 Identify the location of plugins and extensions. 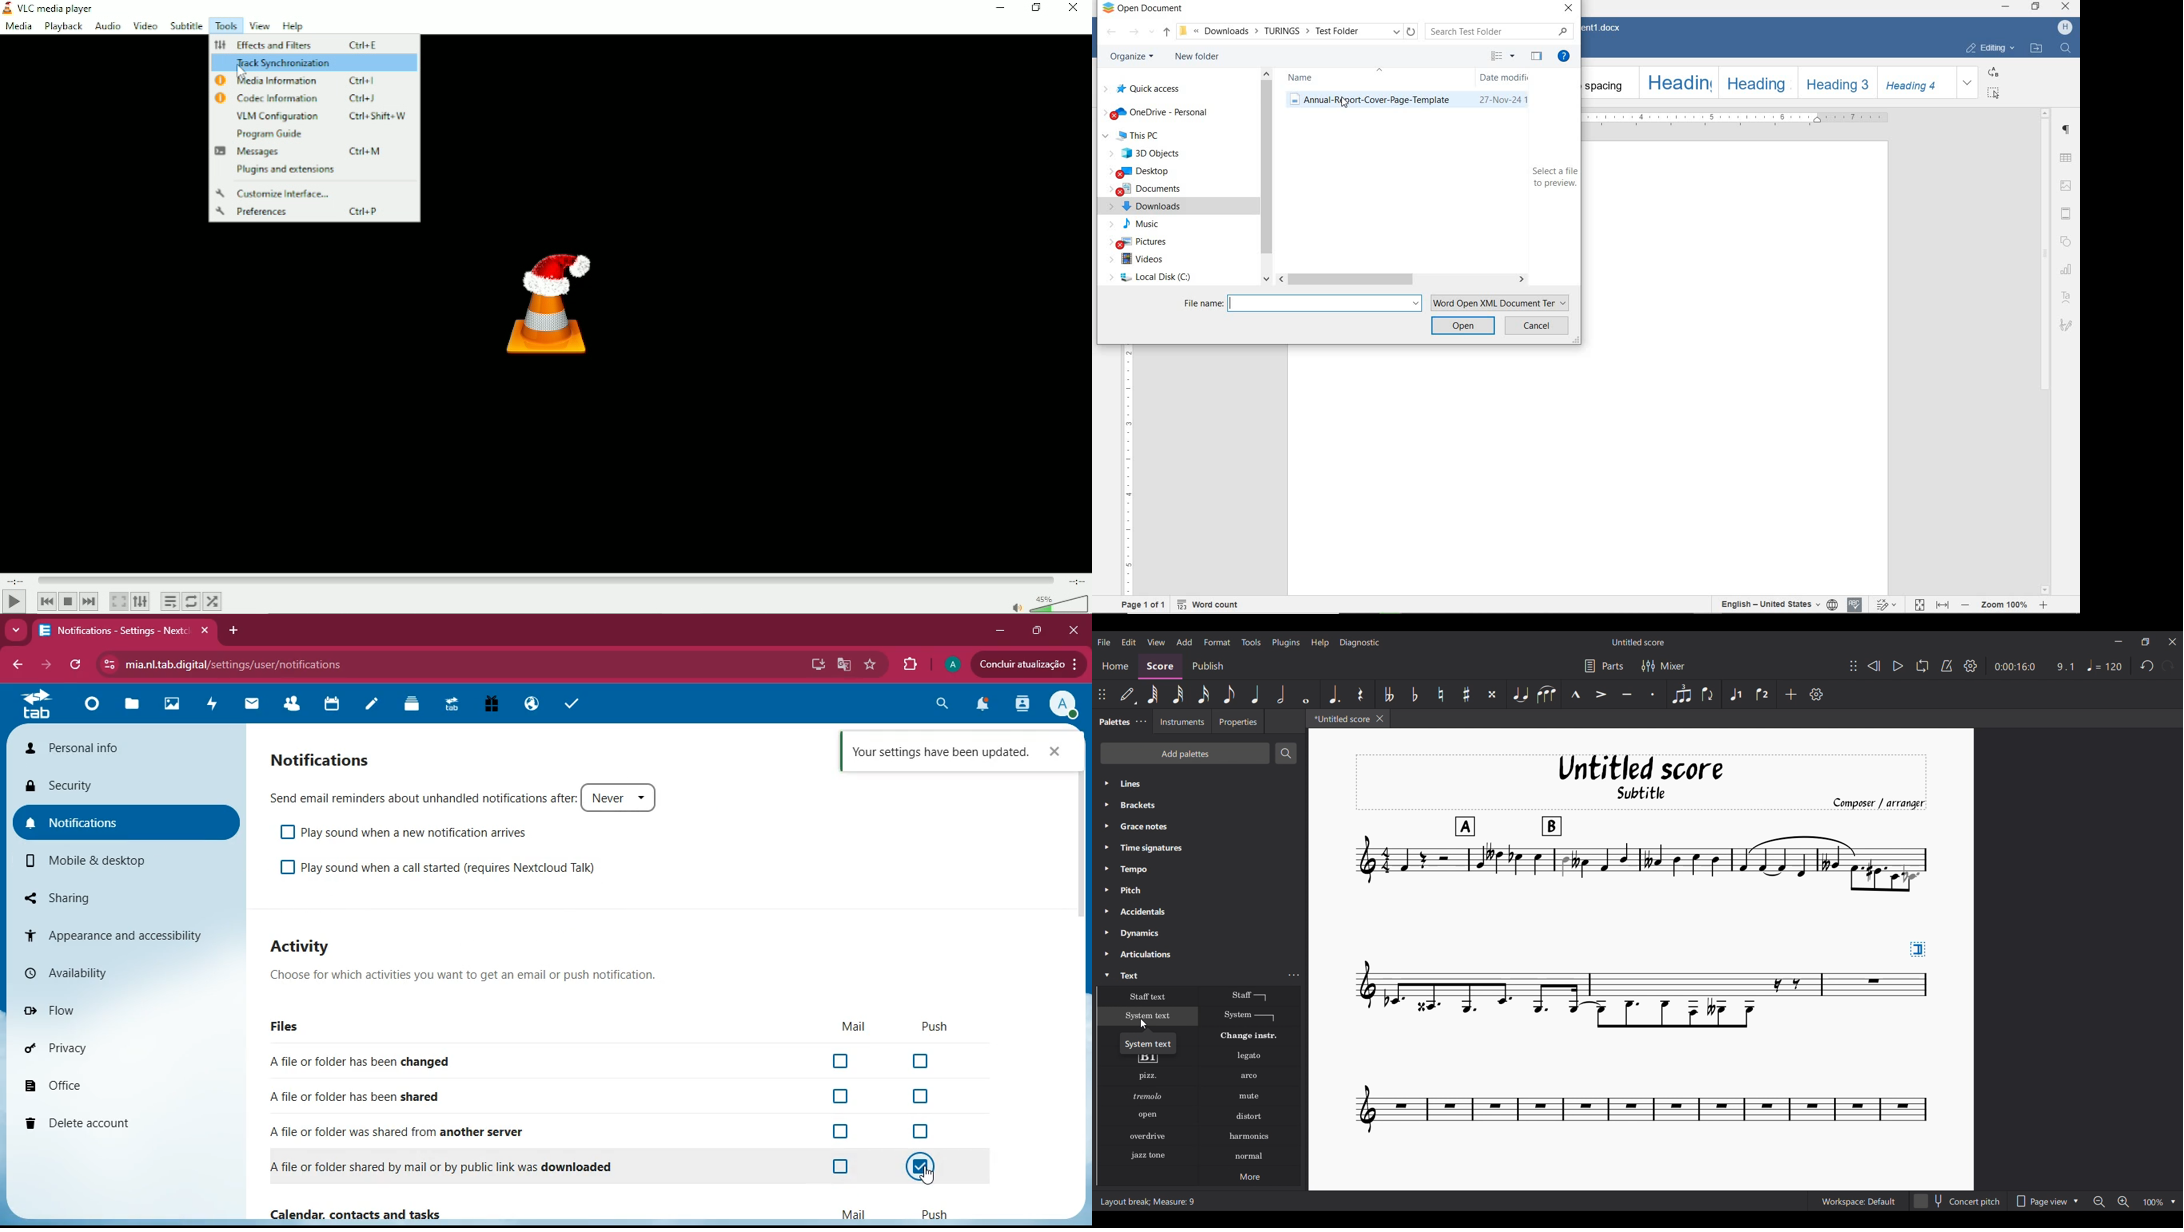
(287, 170).